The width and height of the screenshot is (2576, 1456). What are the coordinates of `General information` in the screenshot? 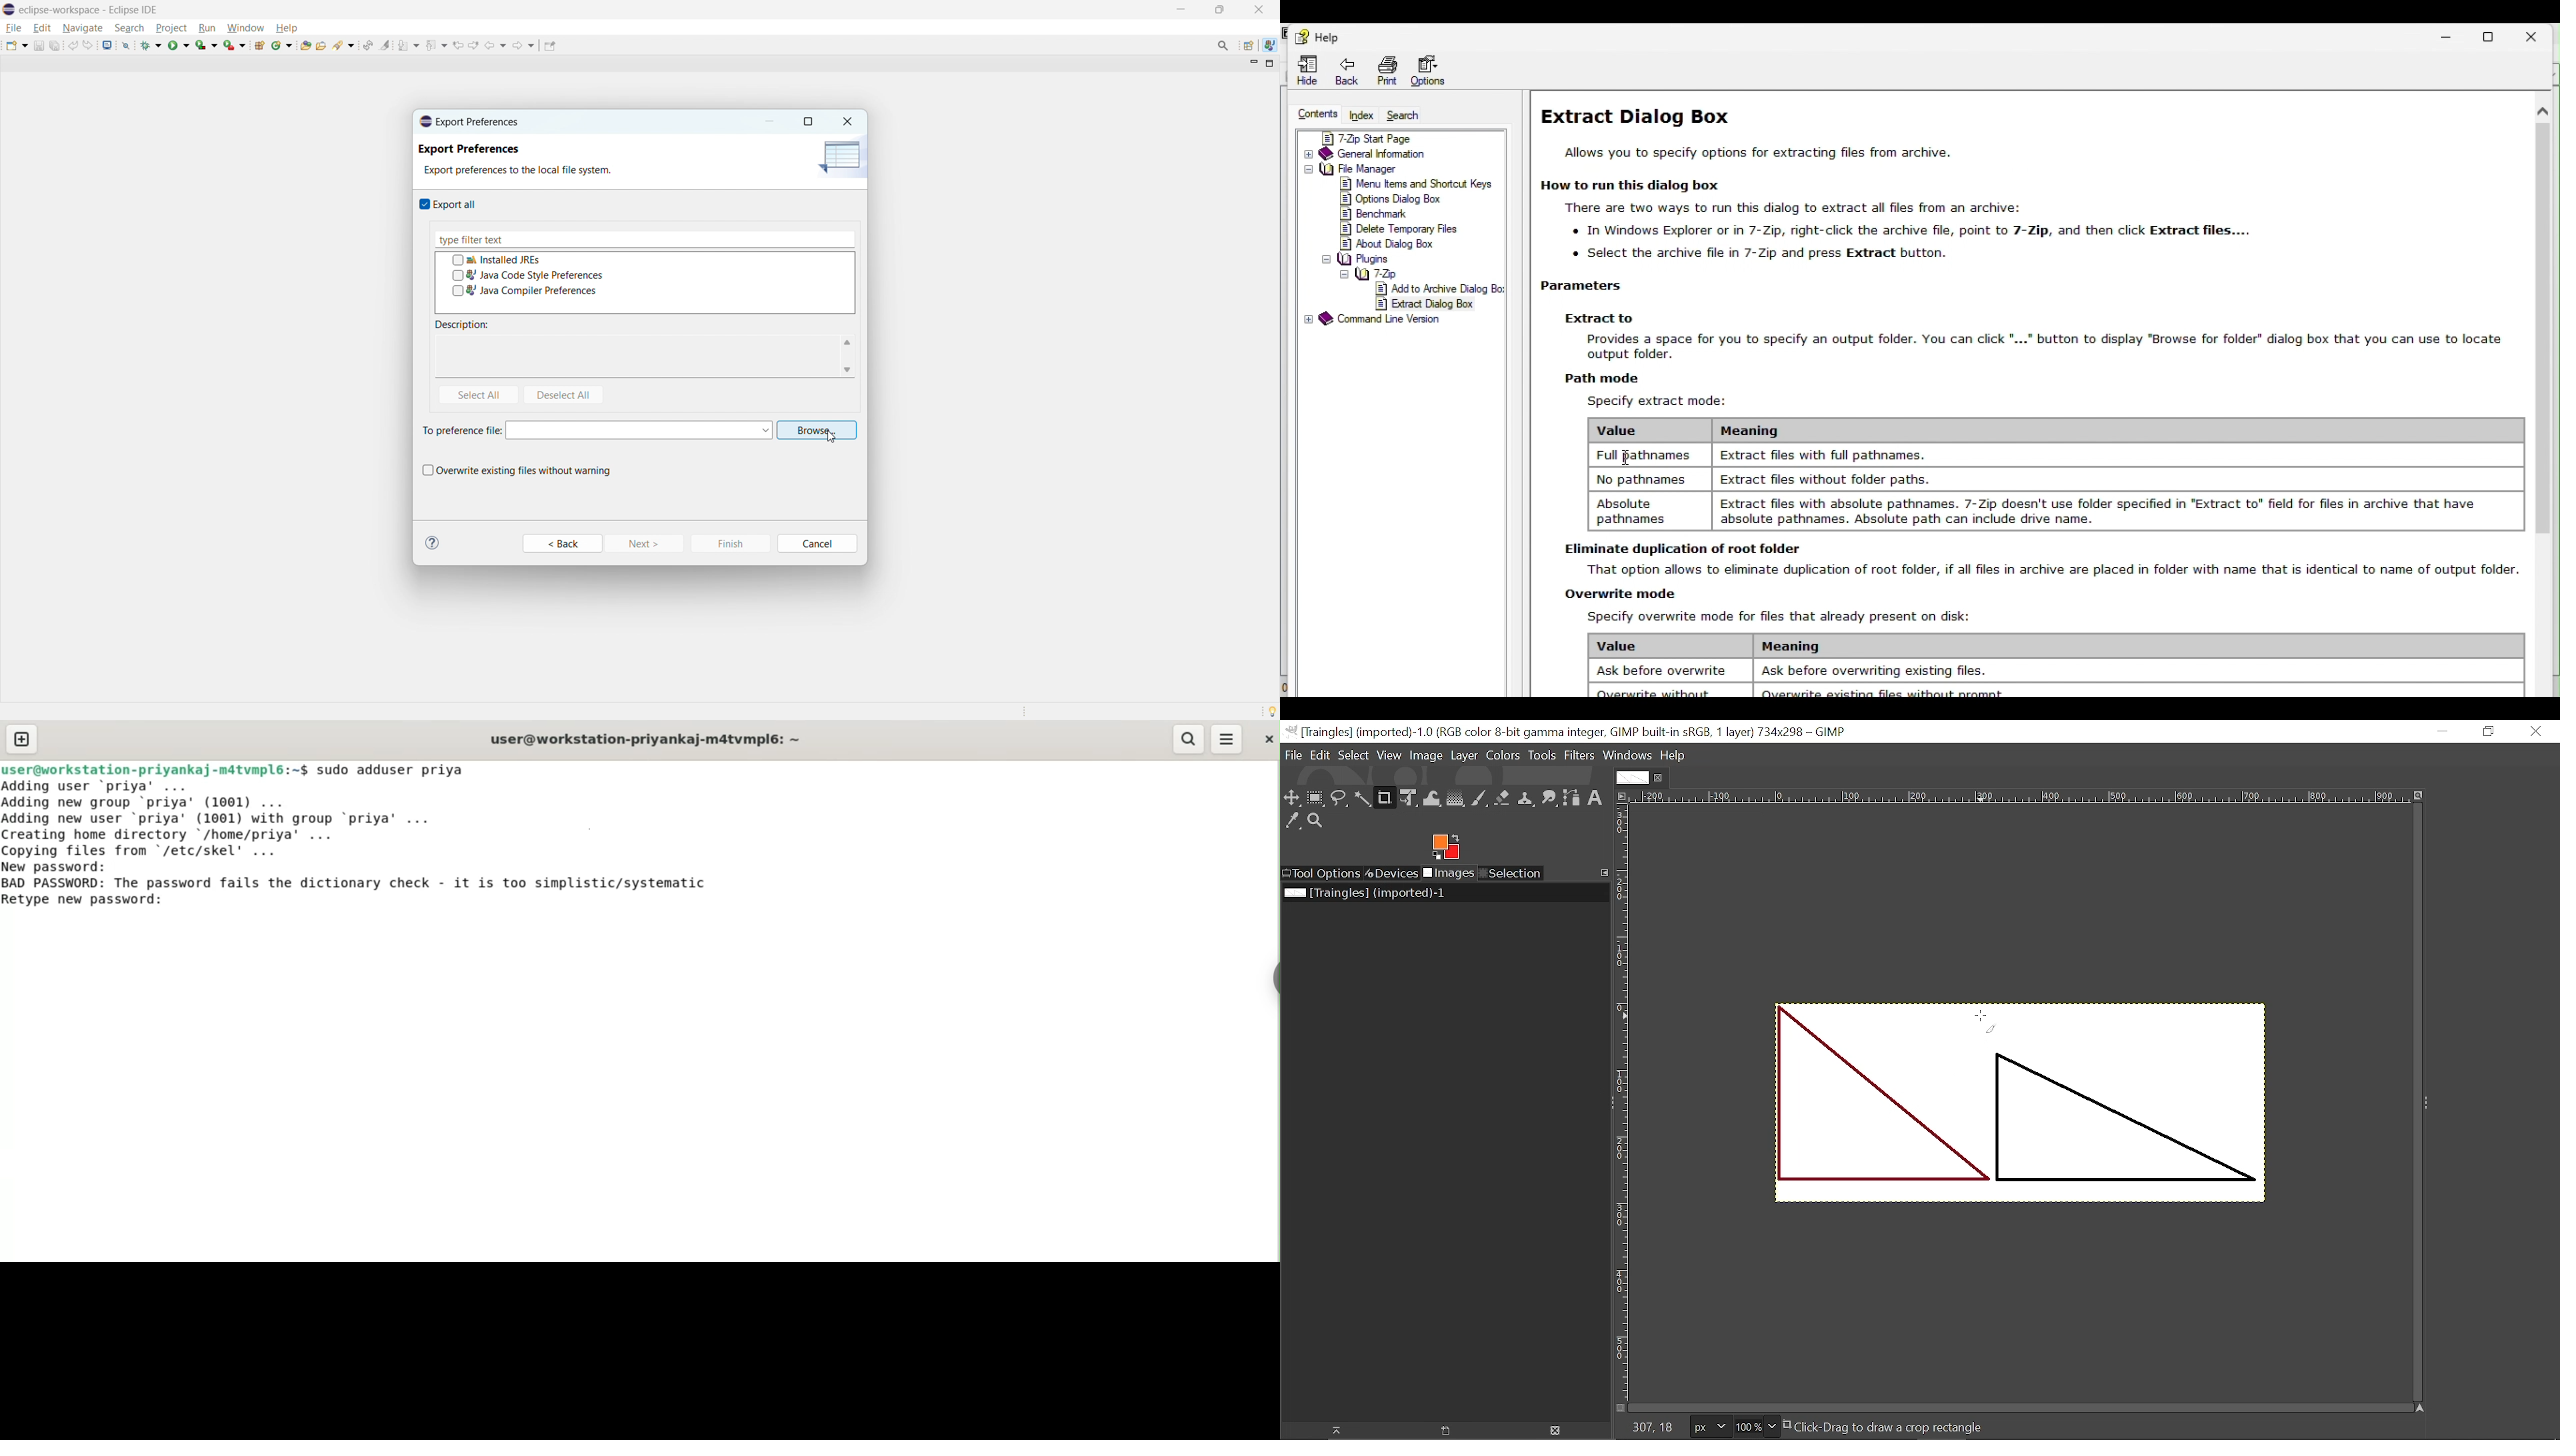 It's located at (1401, 153).